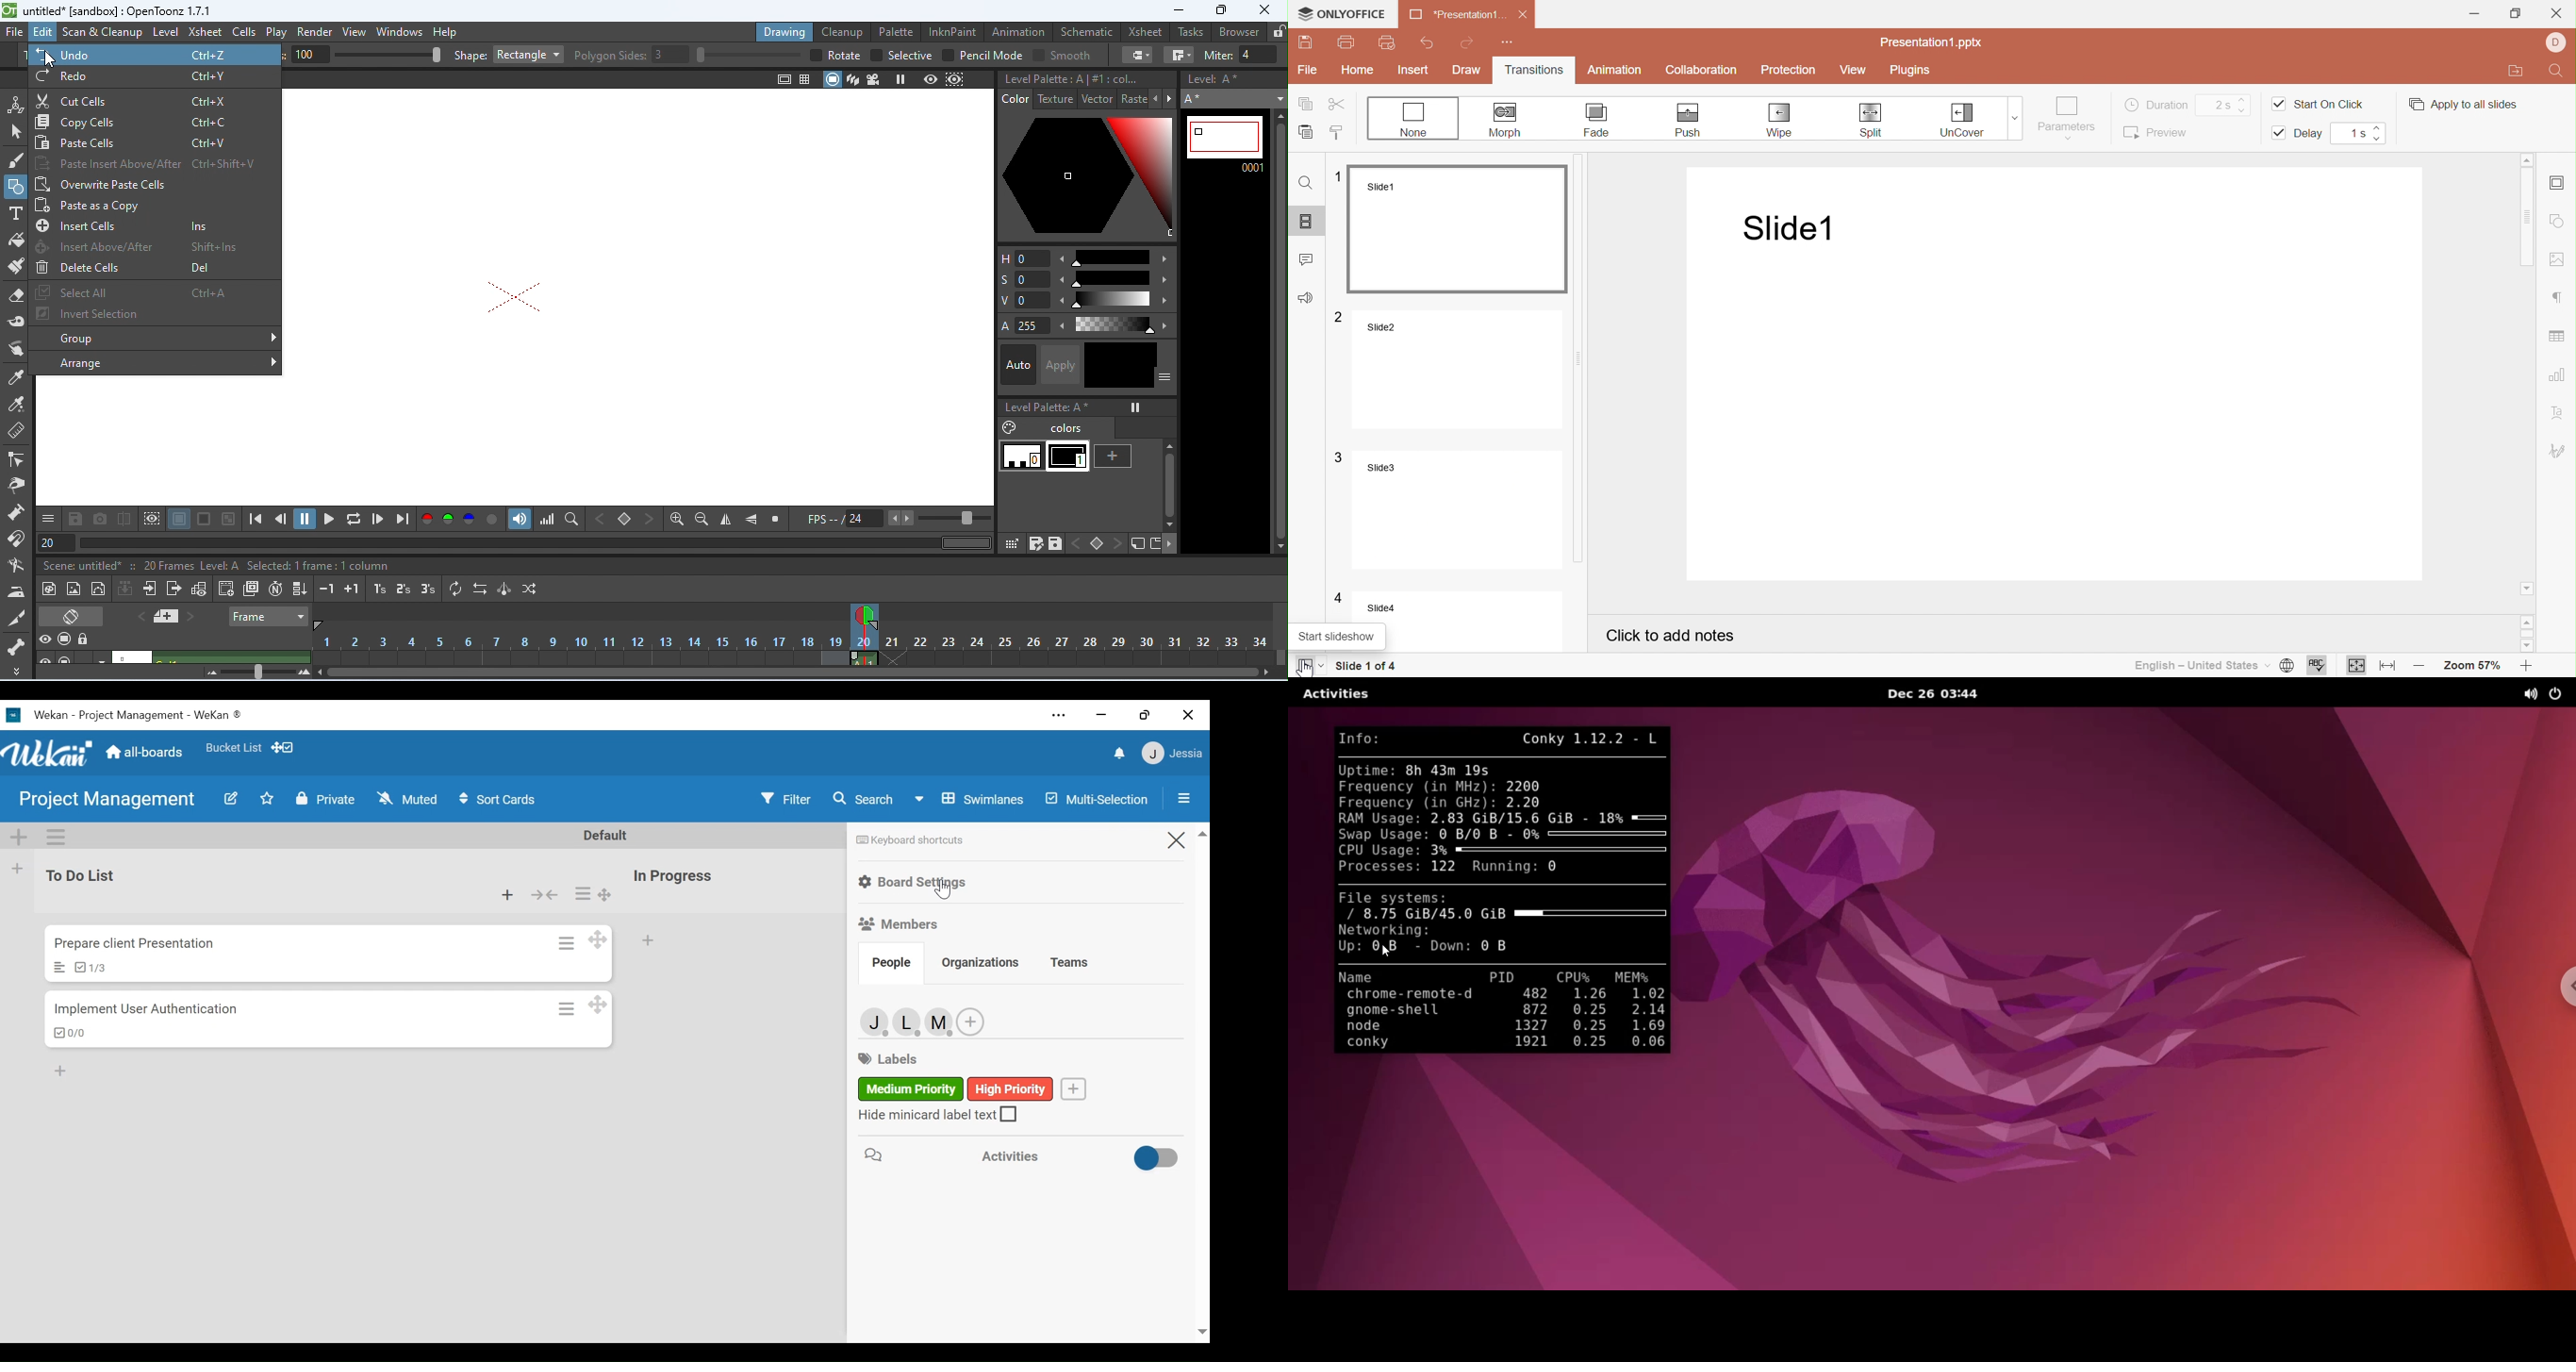  Describe the element at coordinates (1781, 121) in the screenshot. I see `Wipe` at that location.